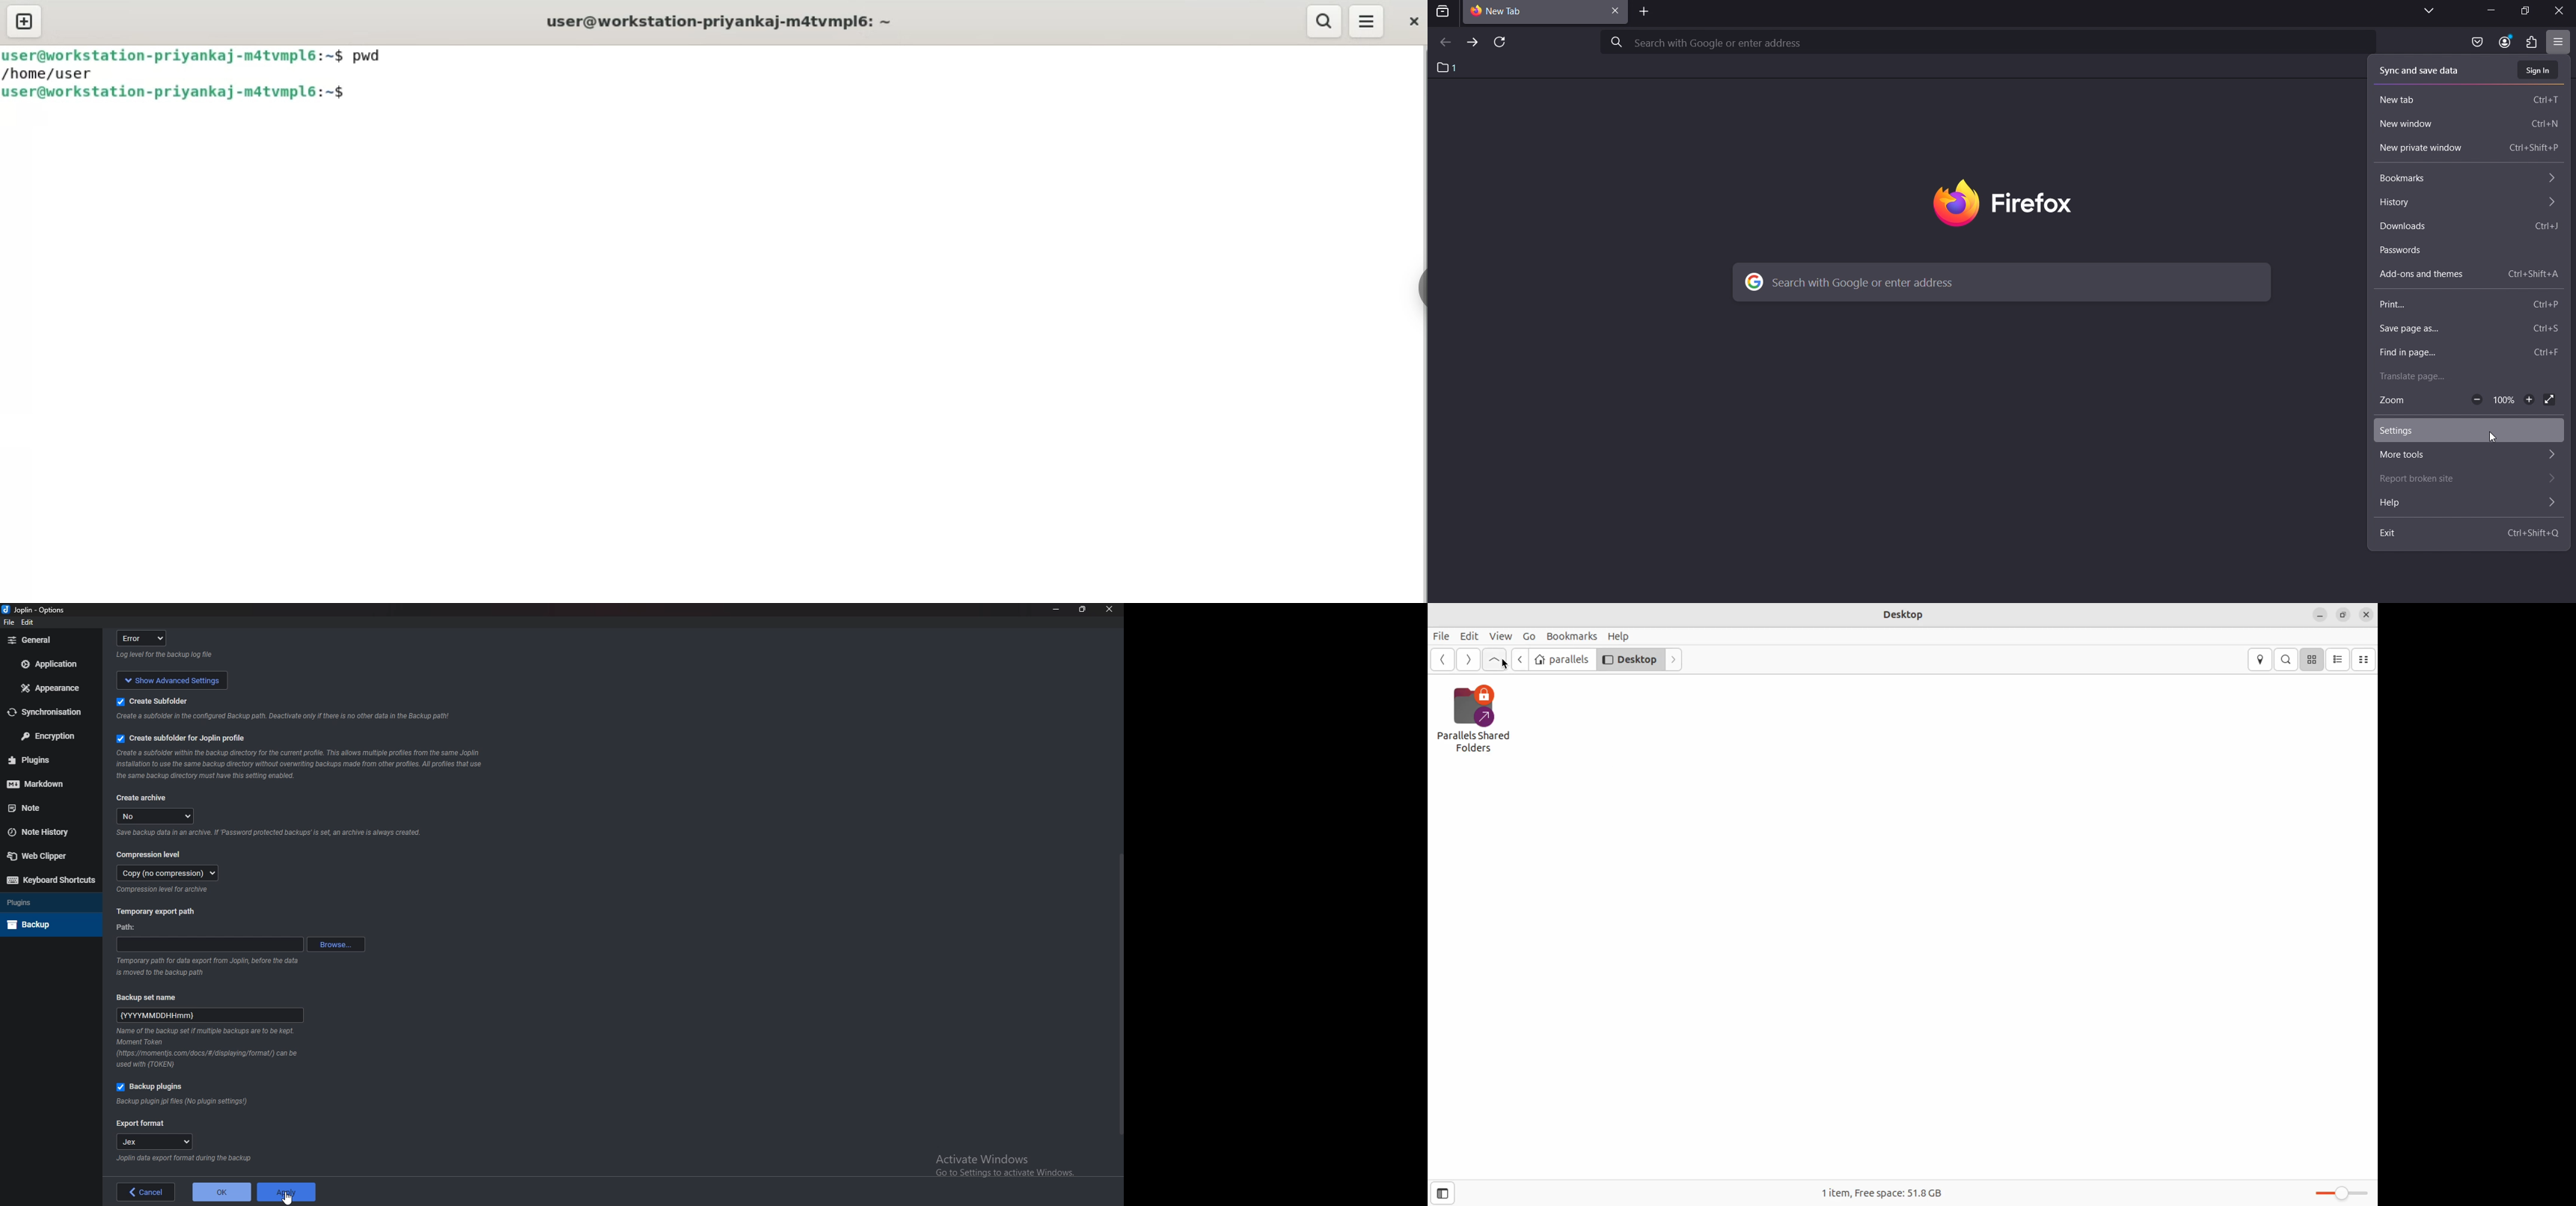 The image size is (2576, 1232). I want to click on forward one page, so click(1471, 43).